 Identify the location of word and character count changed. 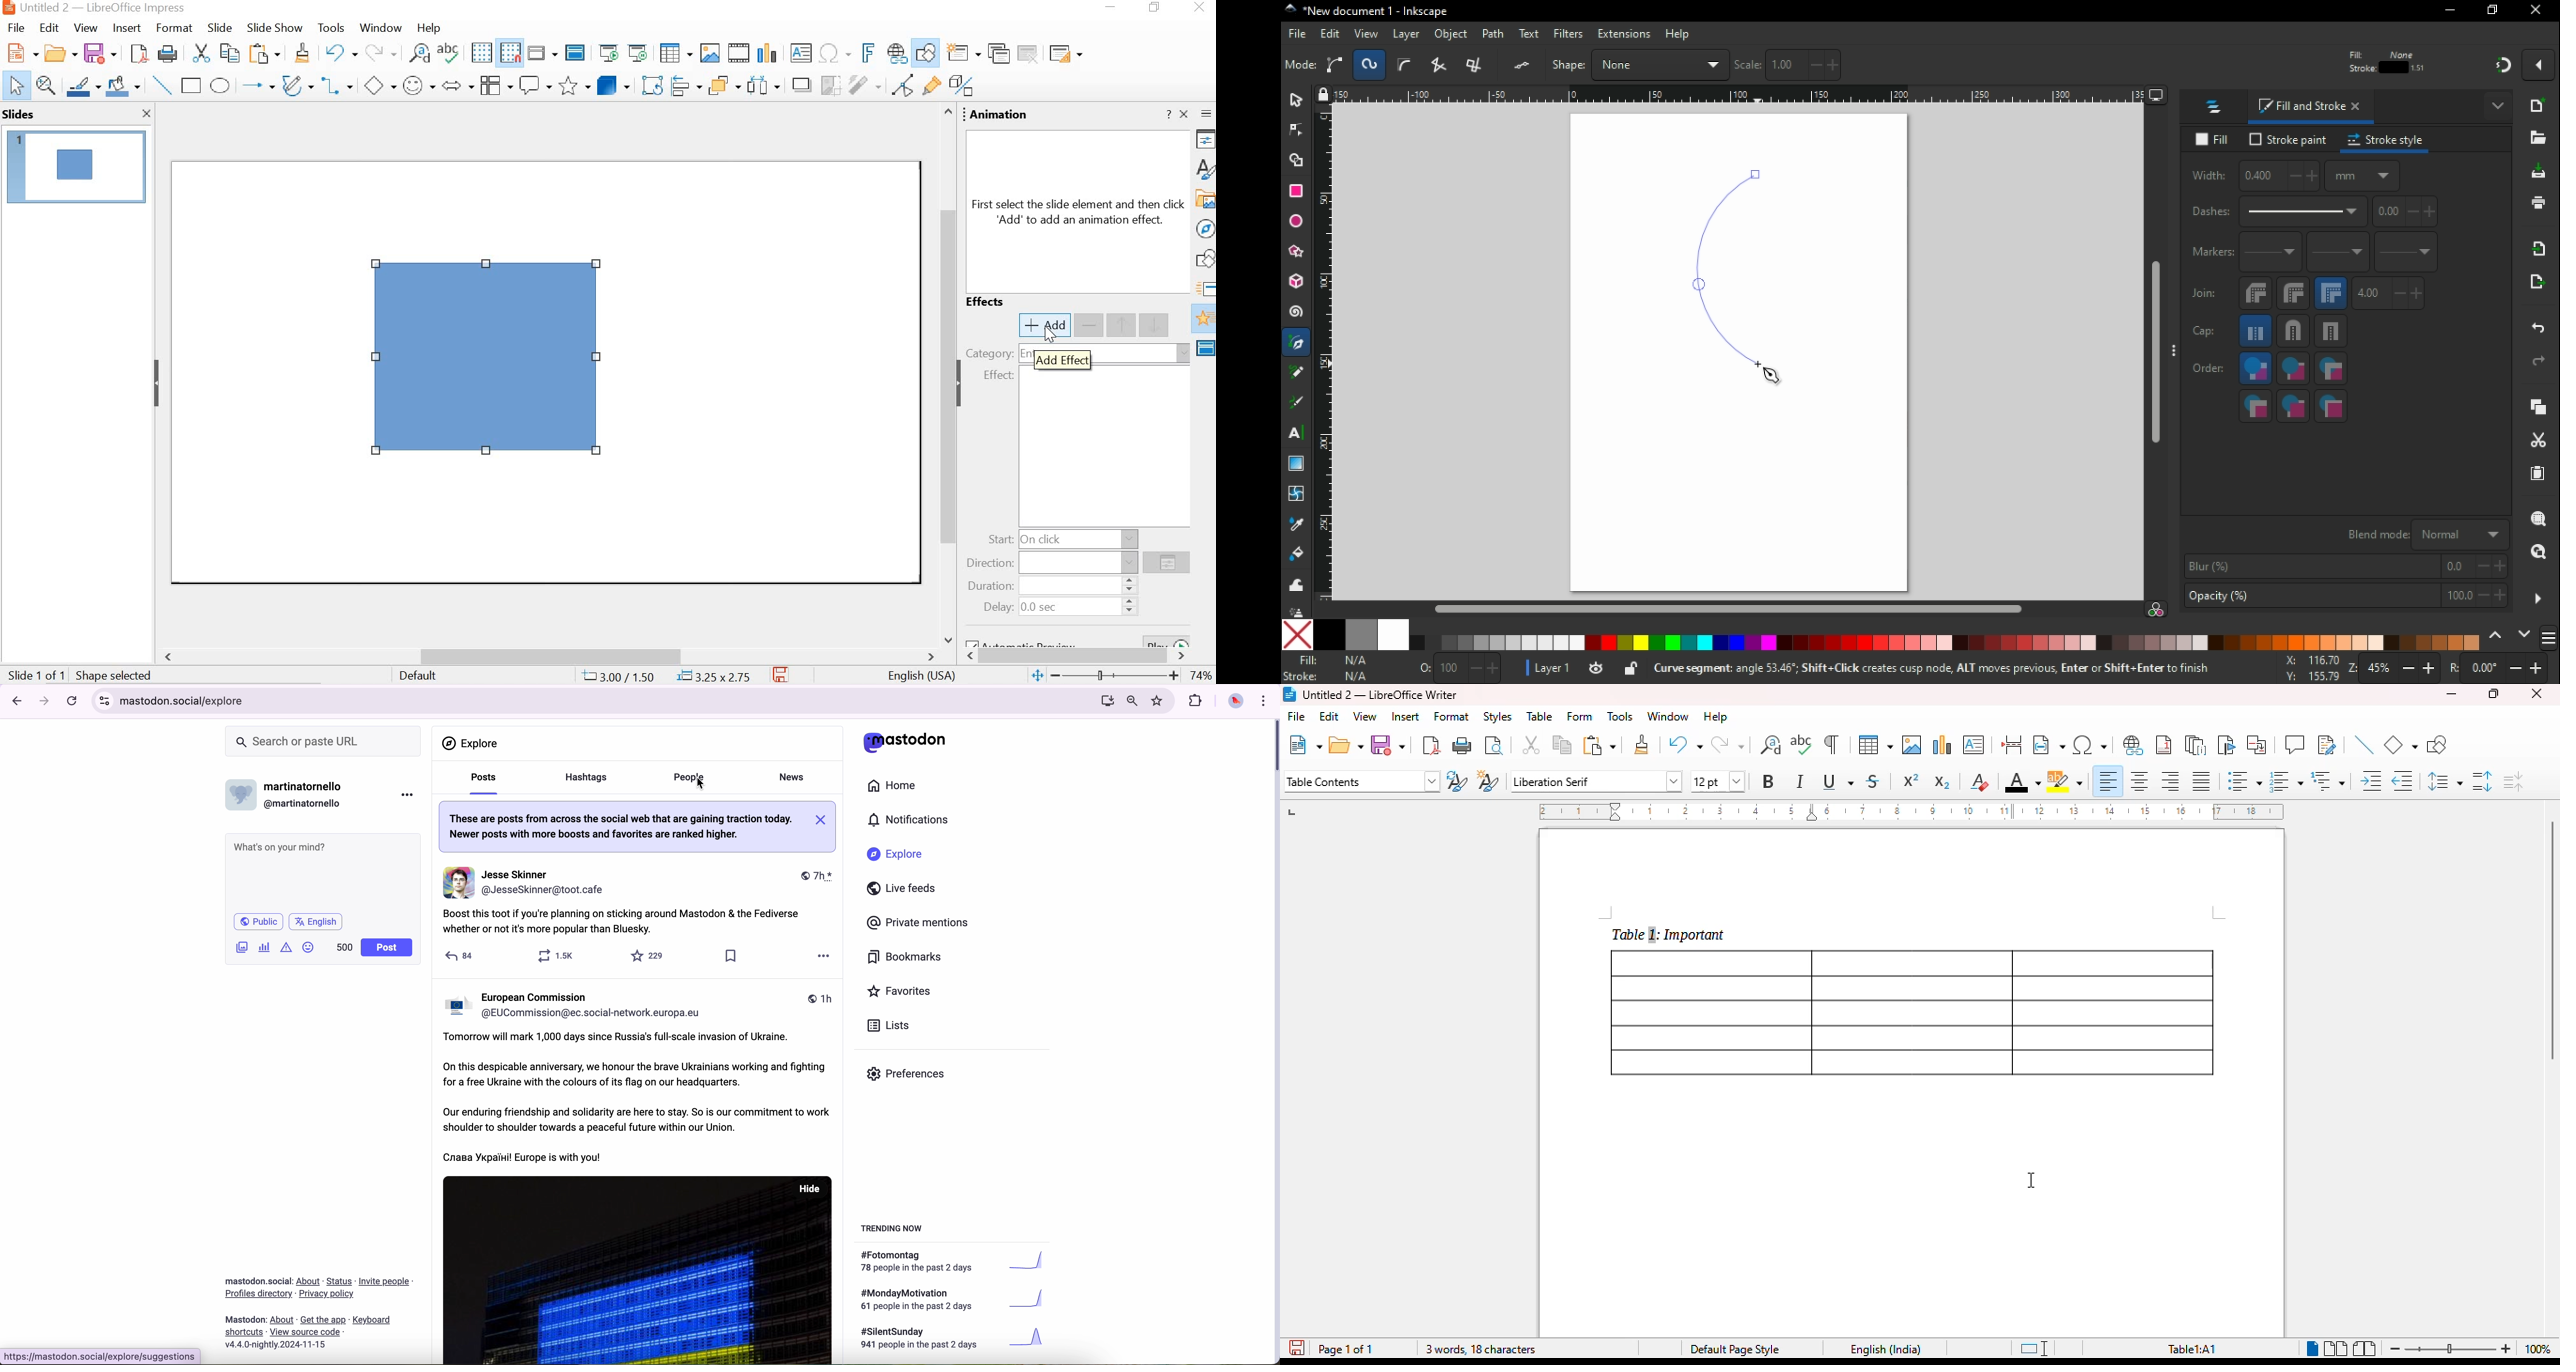
(1479, 1349).